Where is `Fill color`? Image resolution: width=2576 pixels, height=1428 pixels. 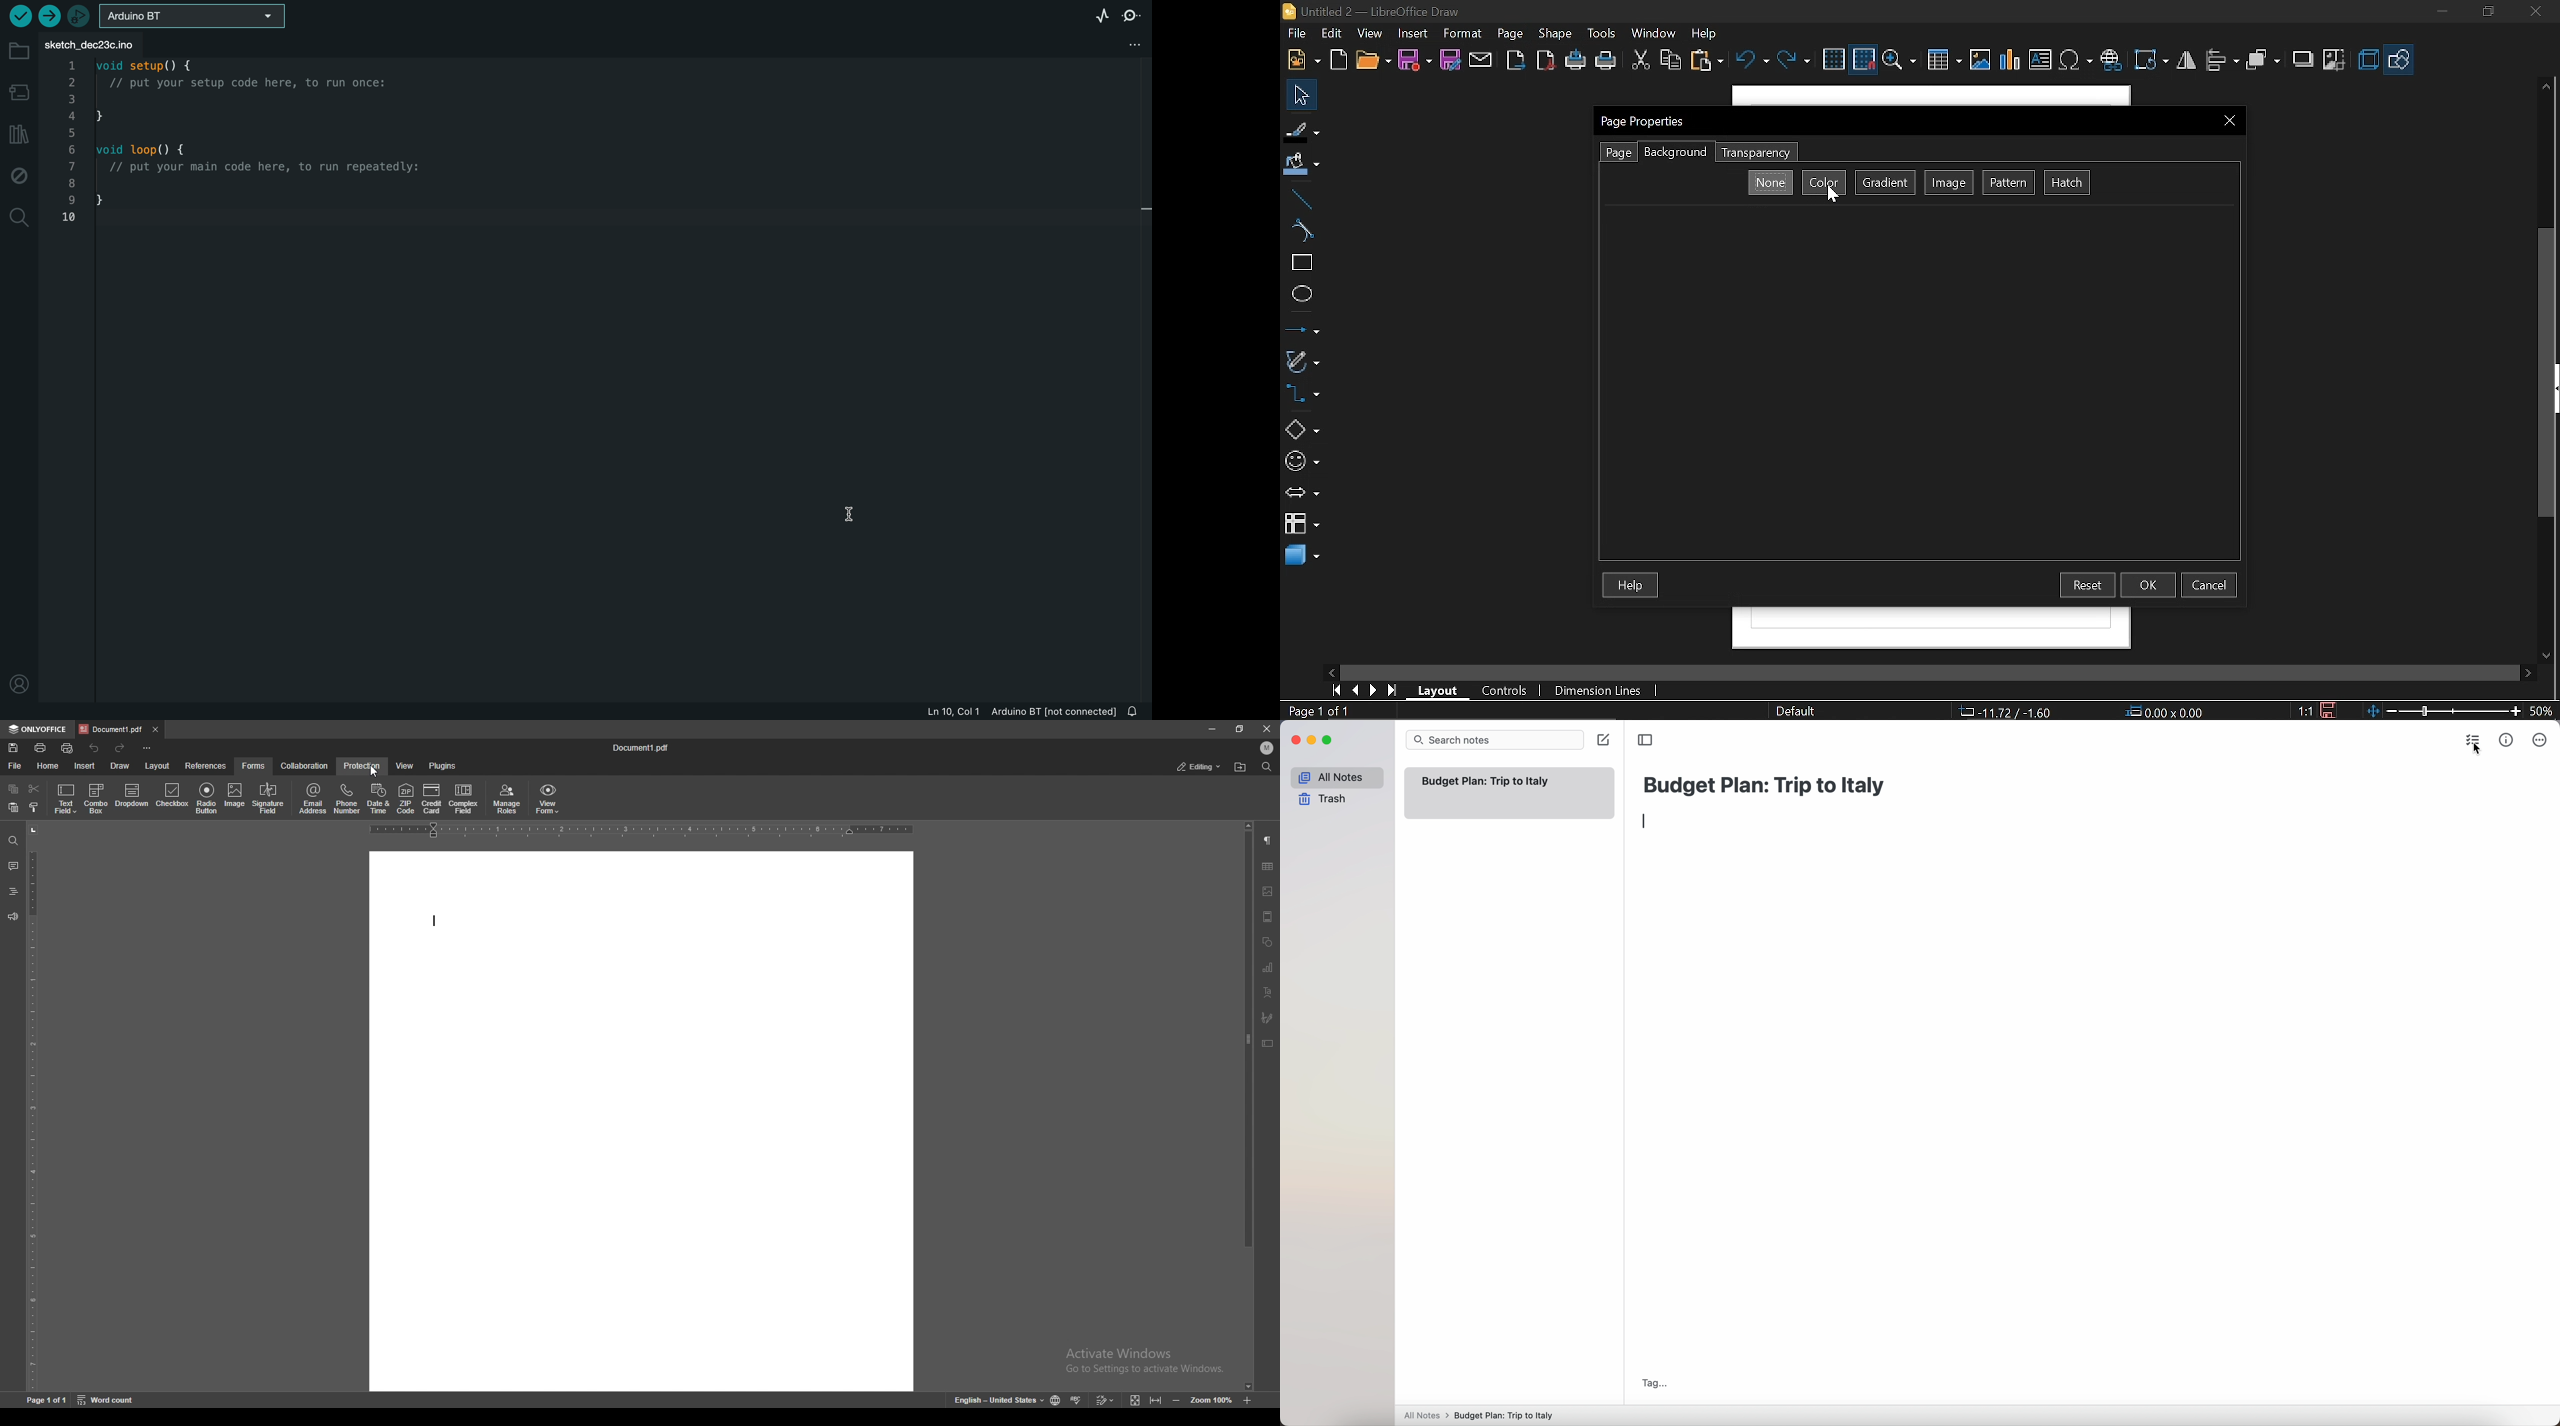 Fill color is located at coordinates (1301, 166).